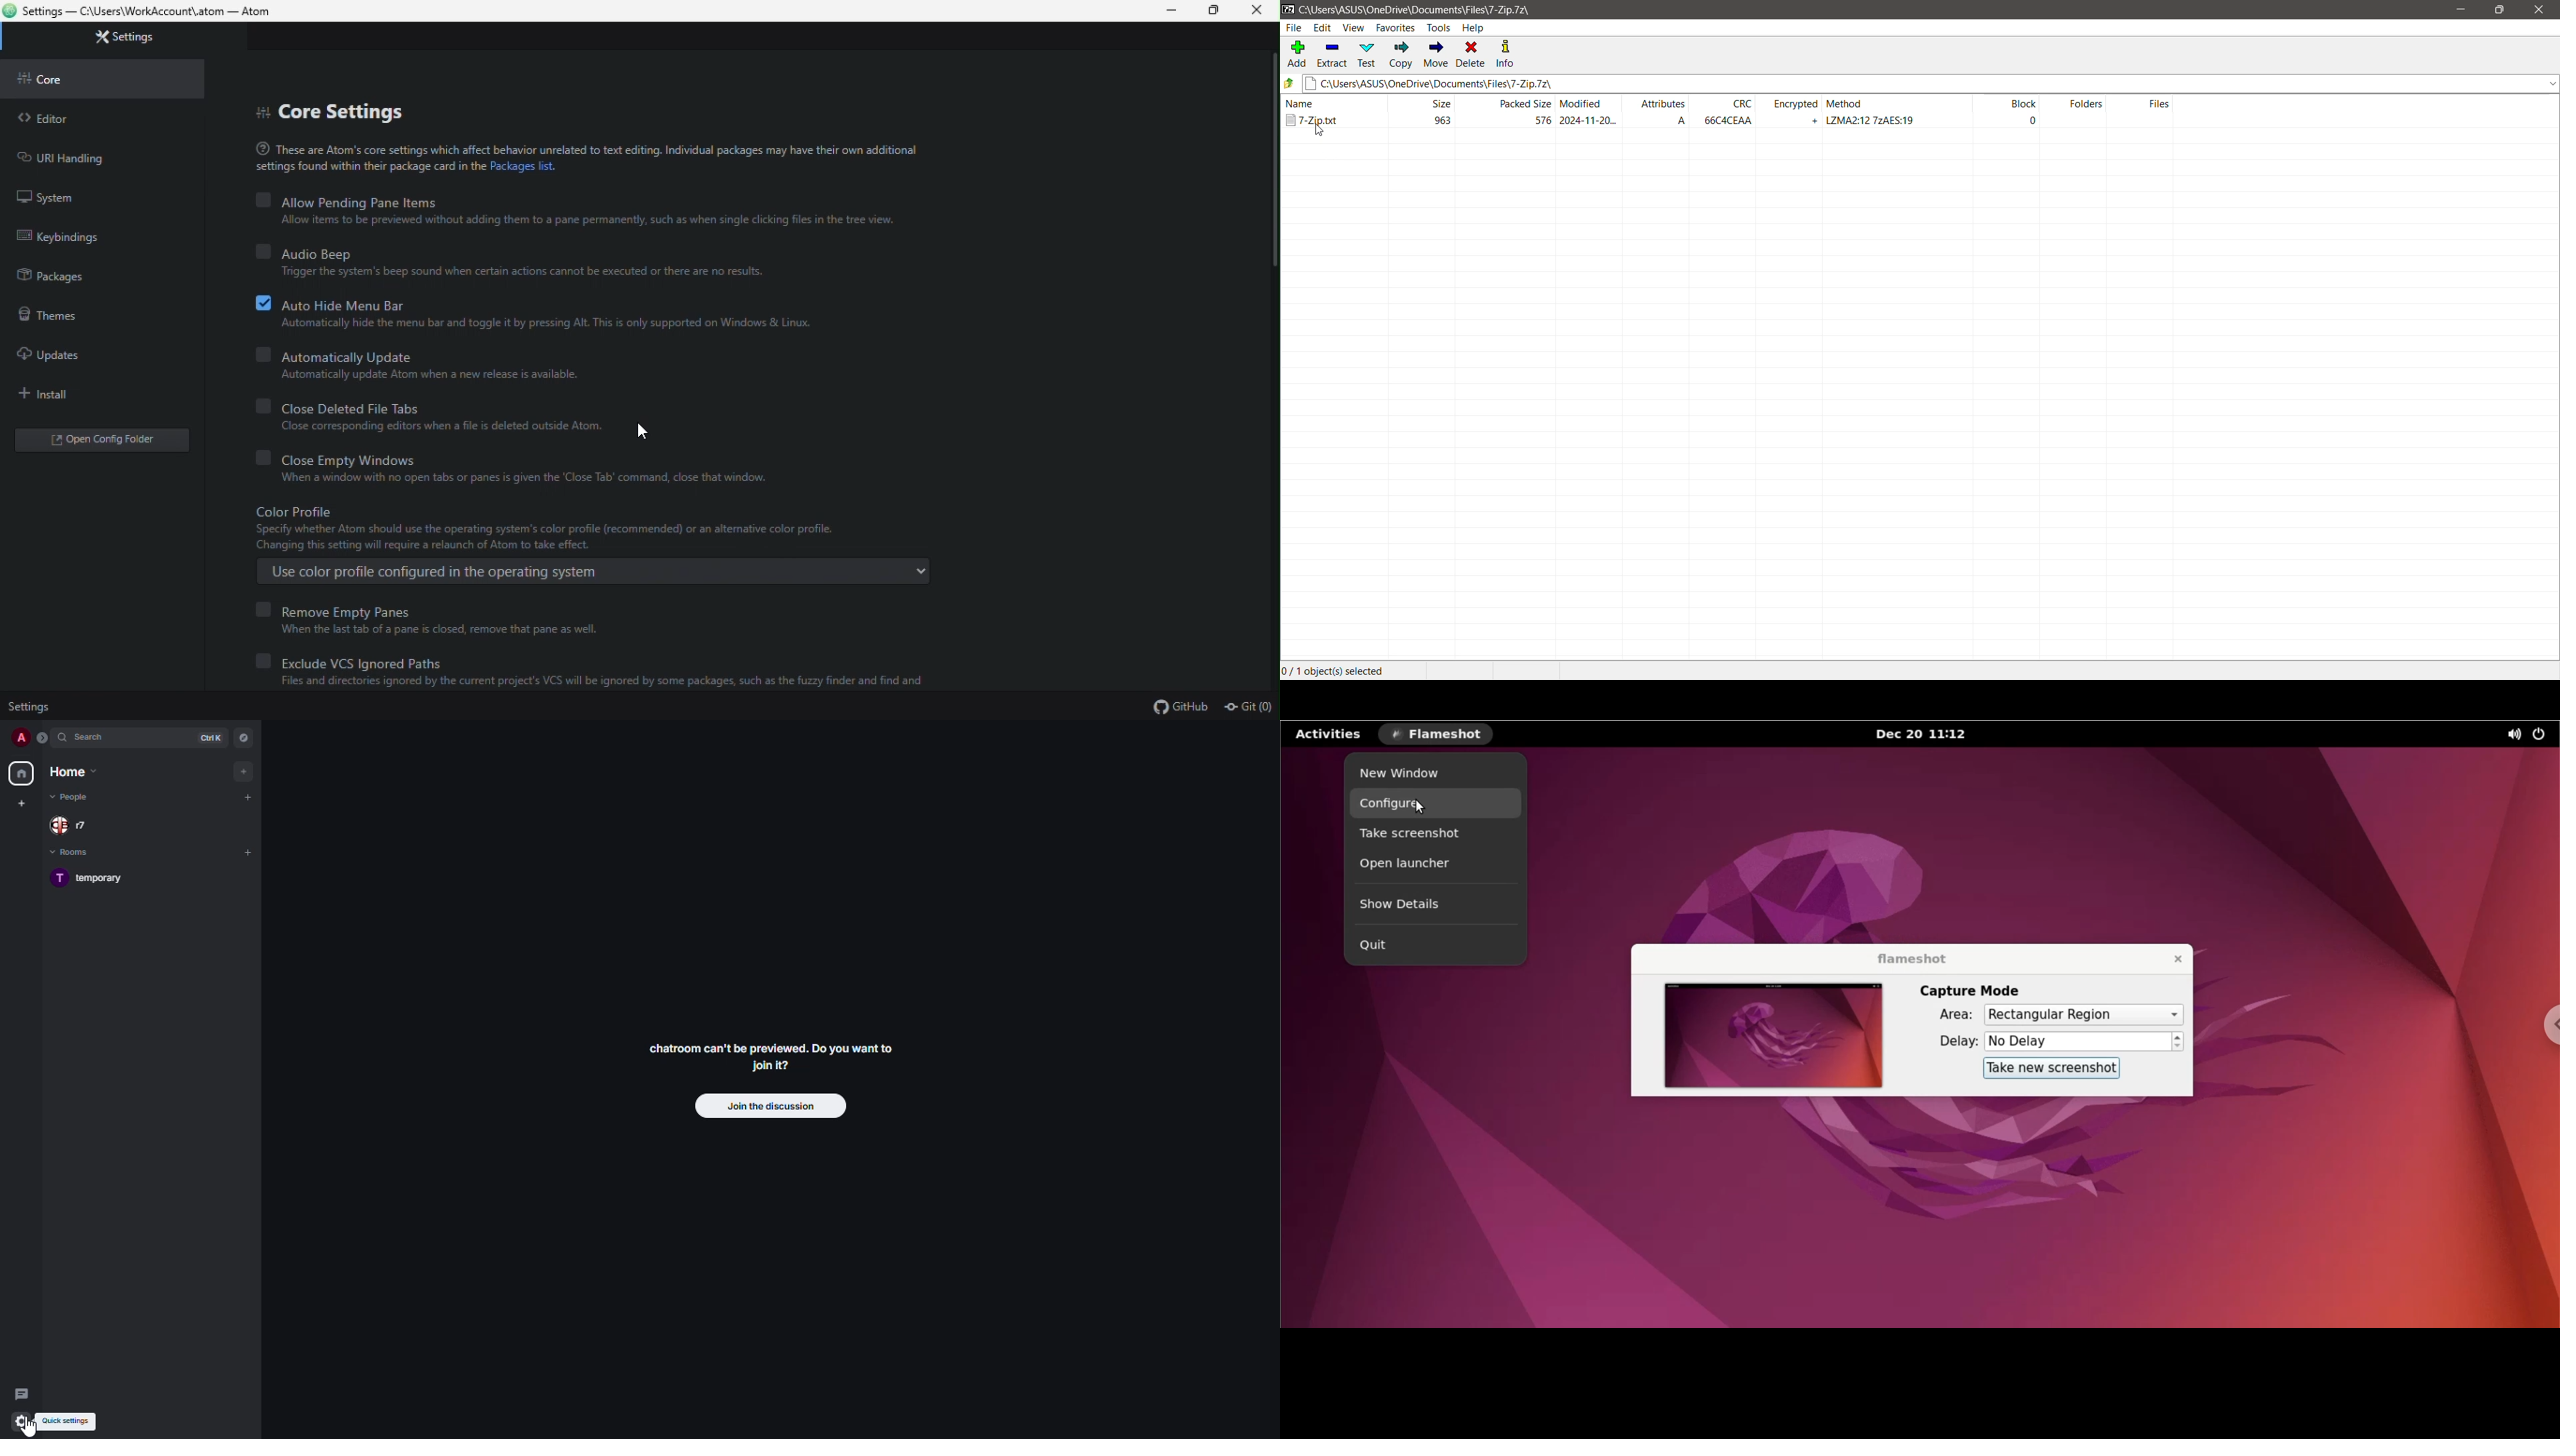 The width and height of the screenshot is (2576, 1456). I want to click on Core settings, so click(344, 109).